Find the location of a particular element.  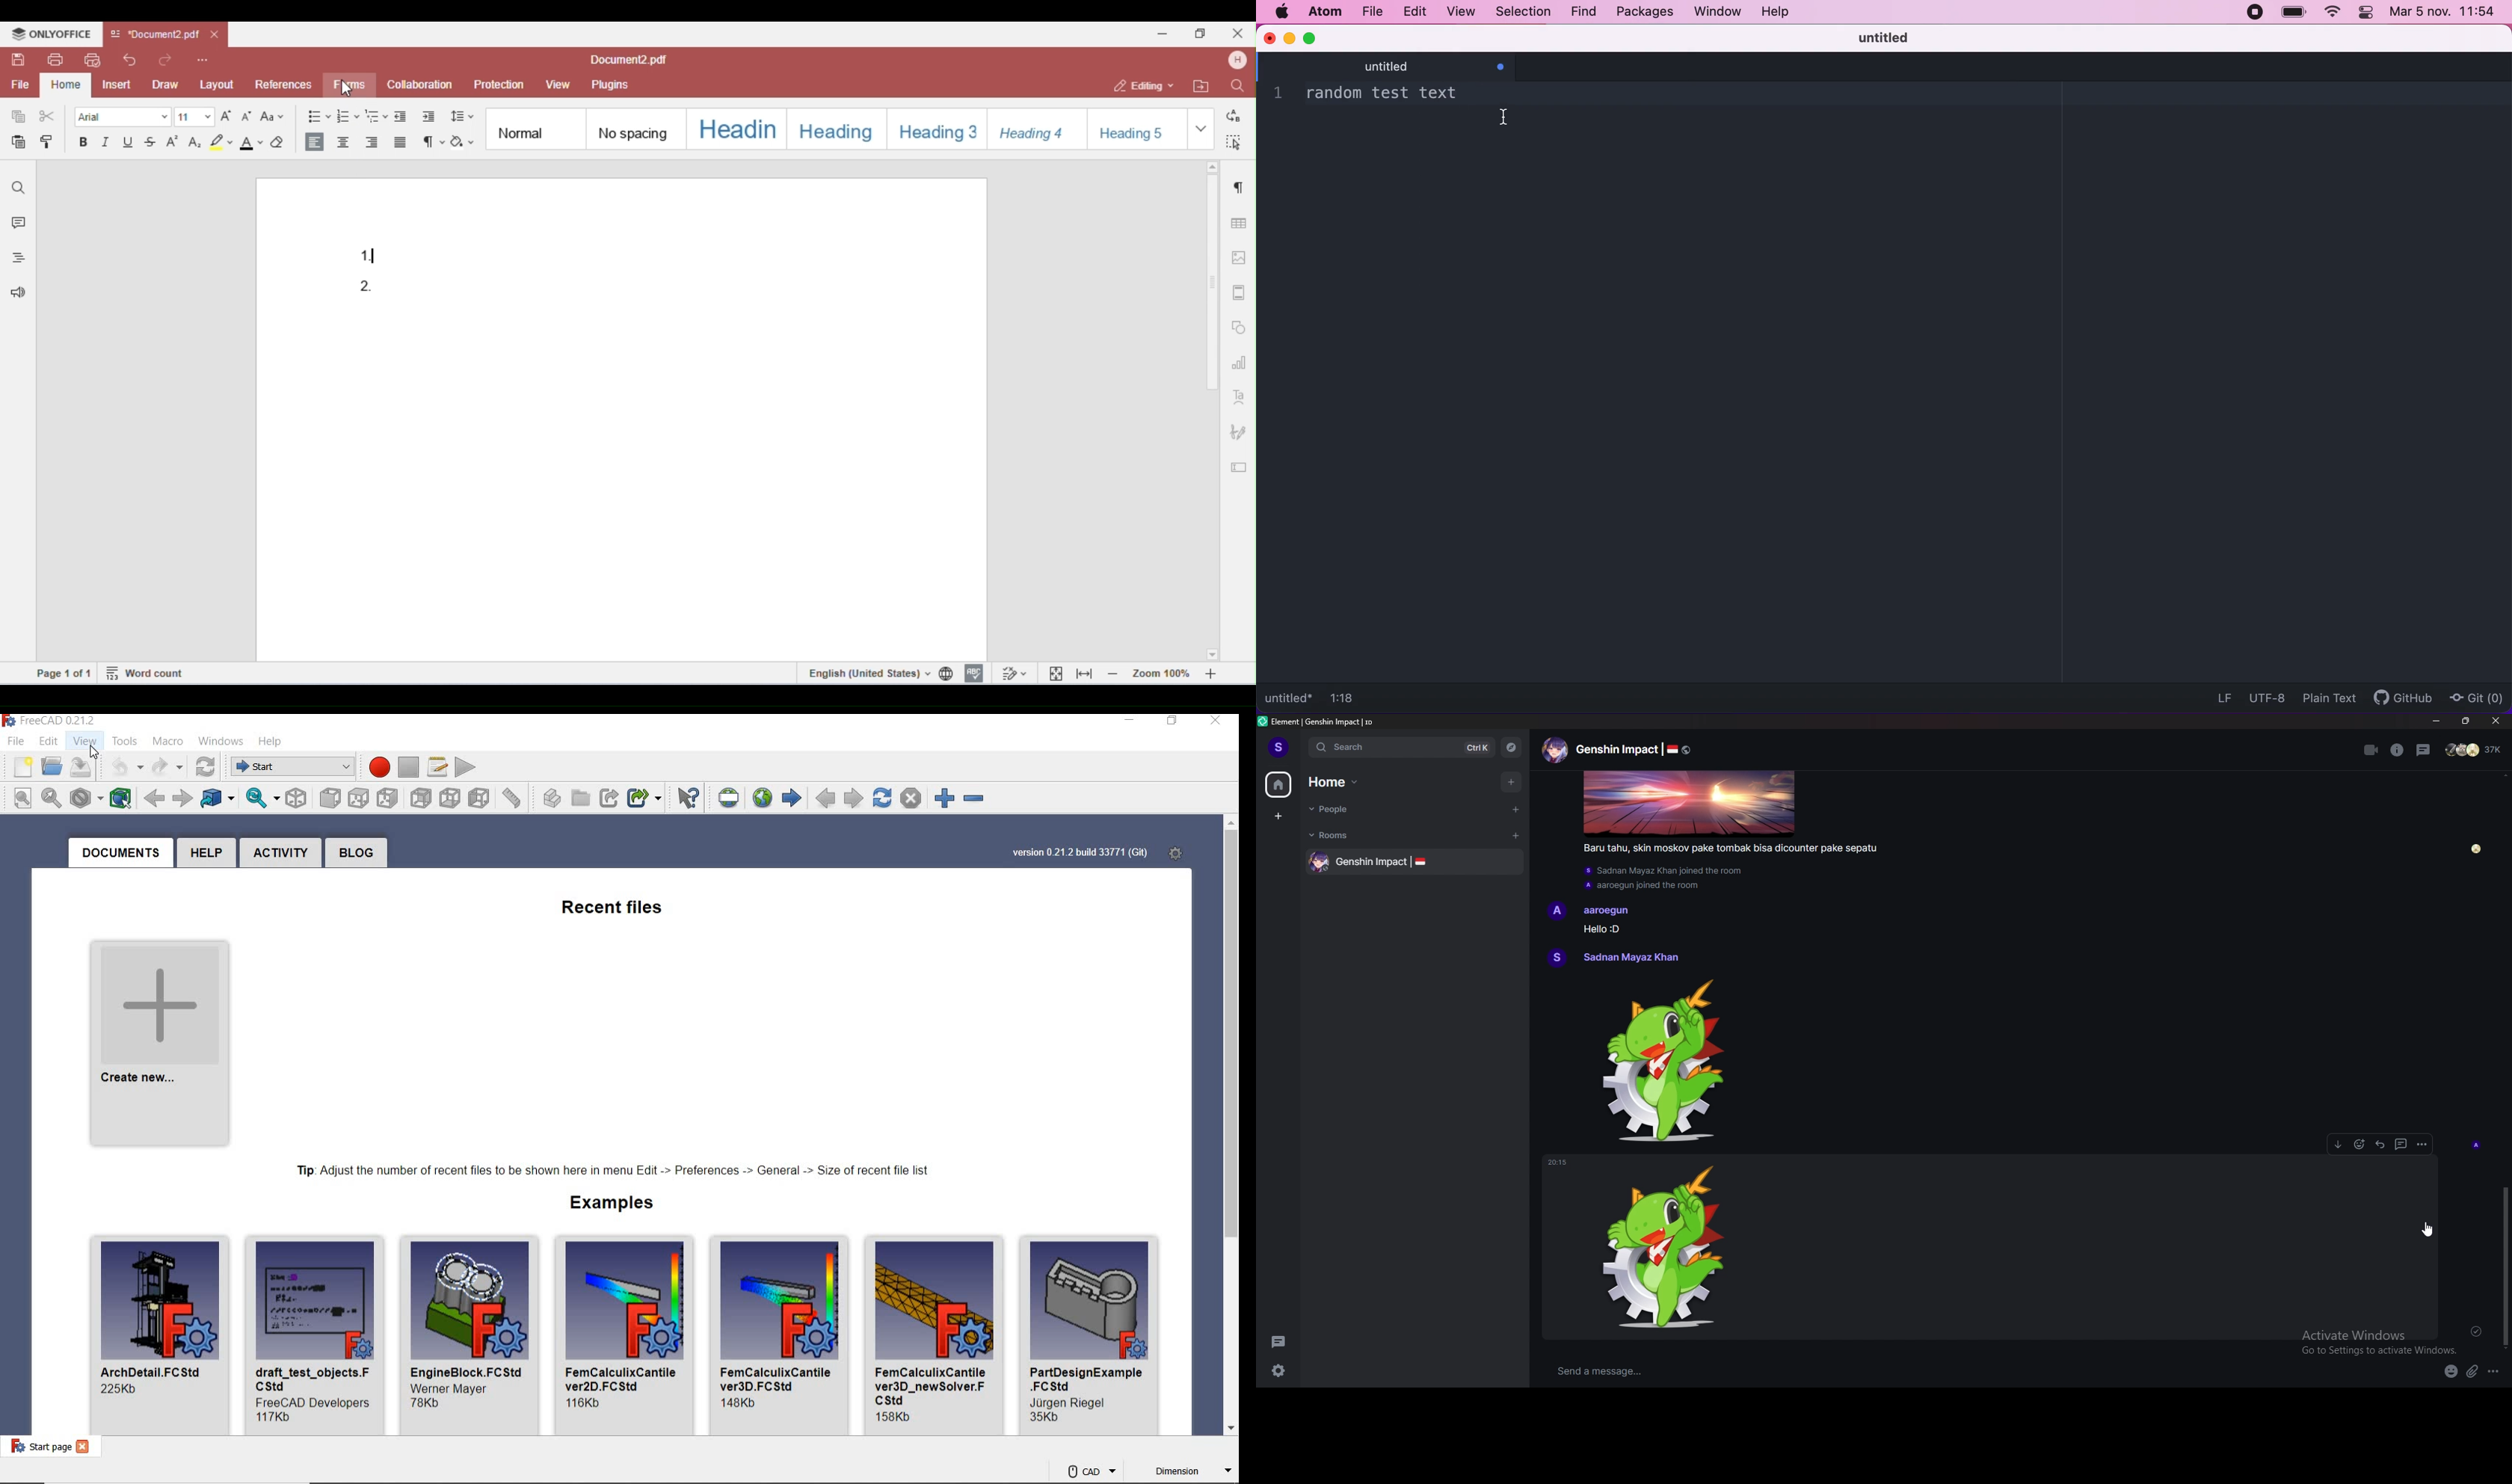

system version info is located at coordinates (1079, 853).